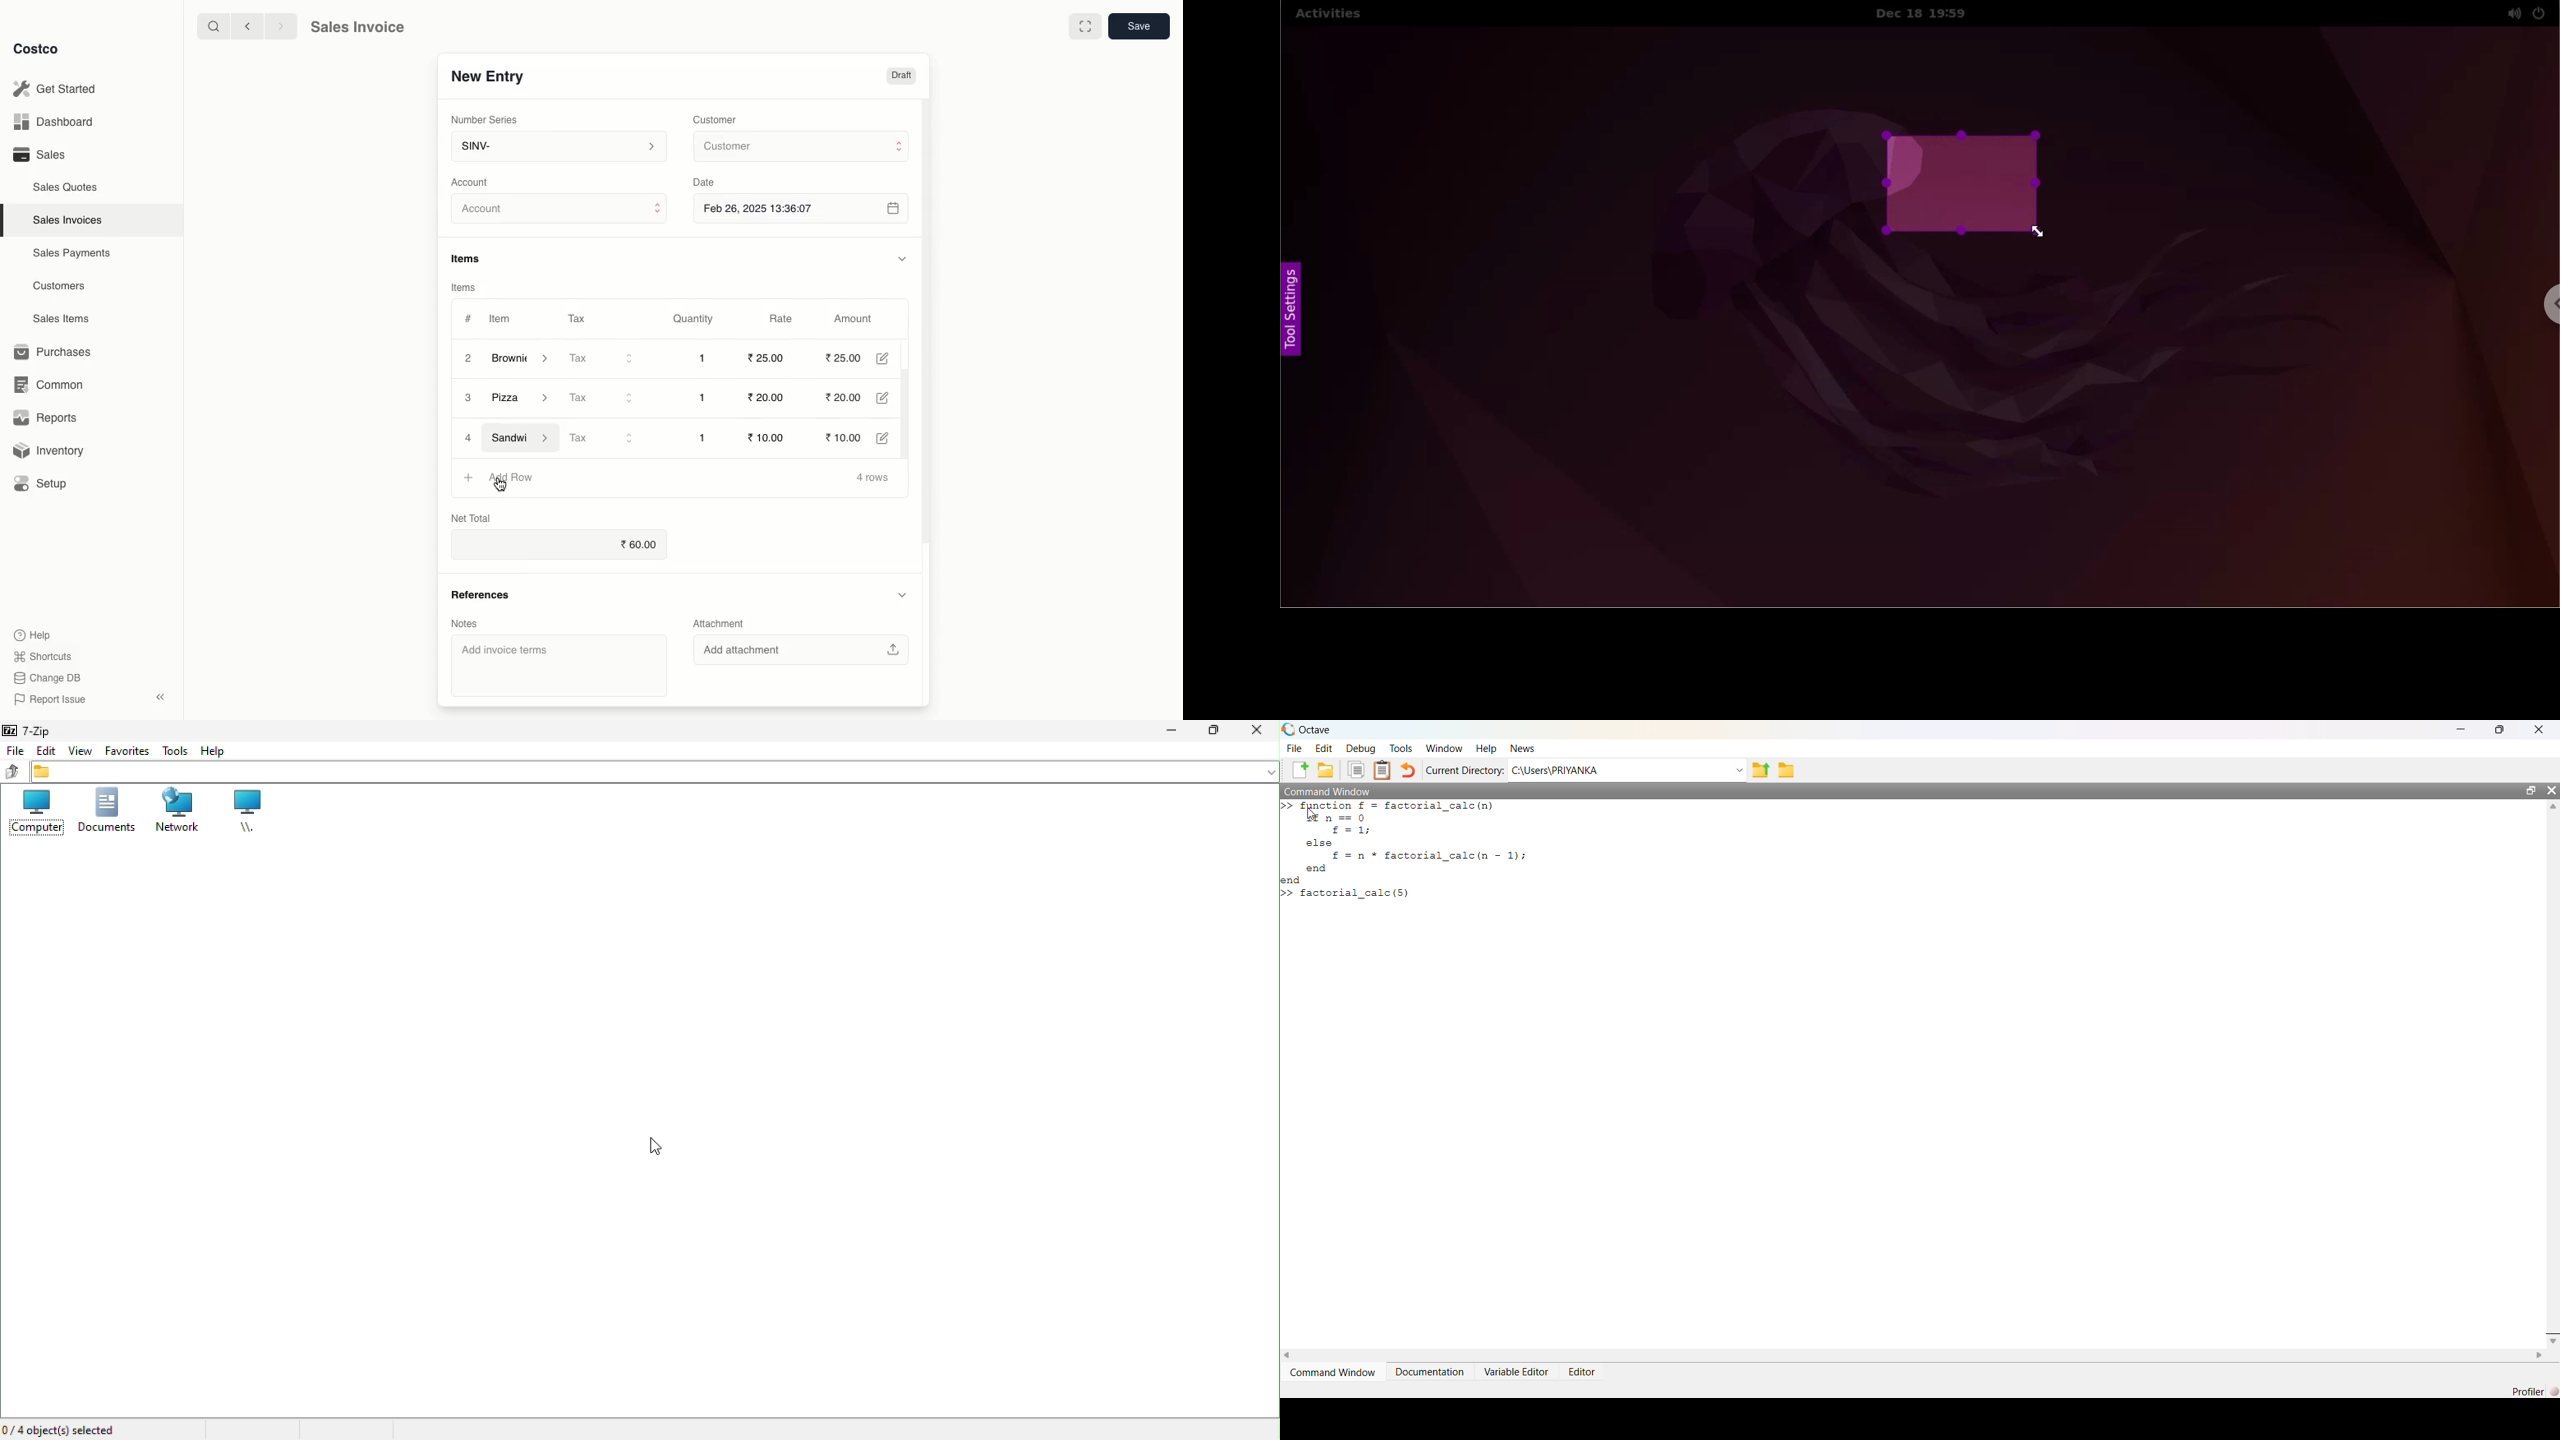 The image size is (2576, 1456). I want to click on cursor, so click(501, 487).